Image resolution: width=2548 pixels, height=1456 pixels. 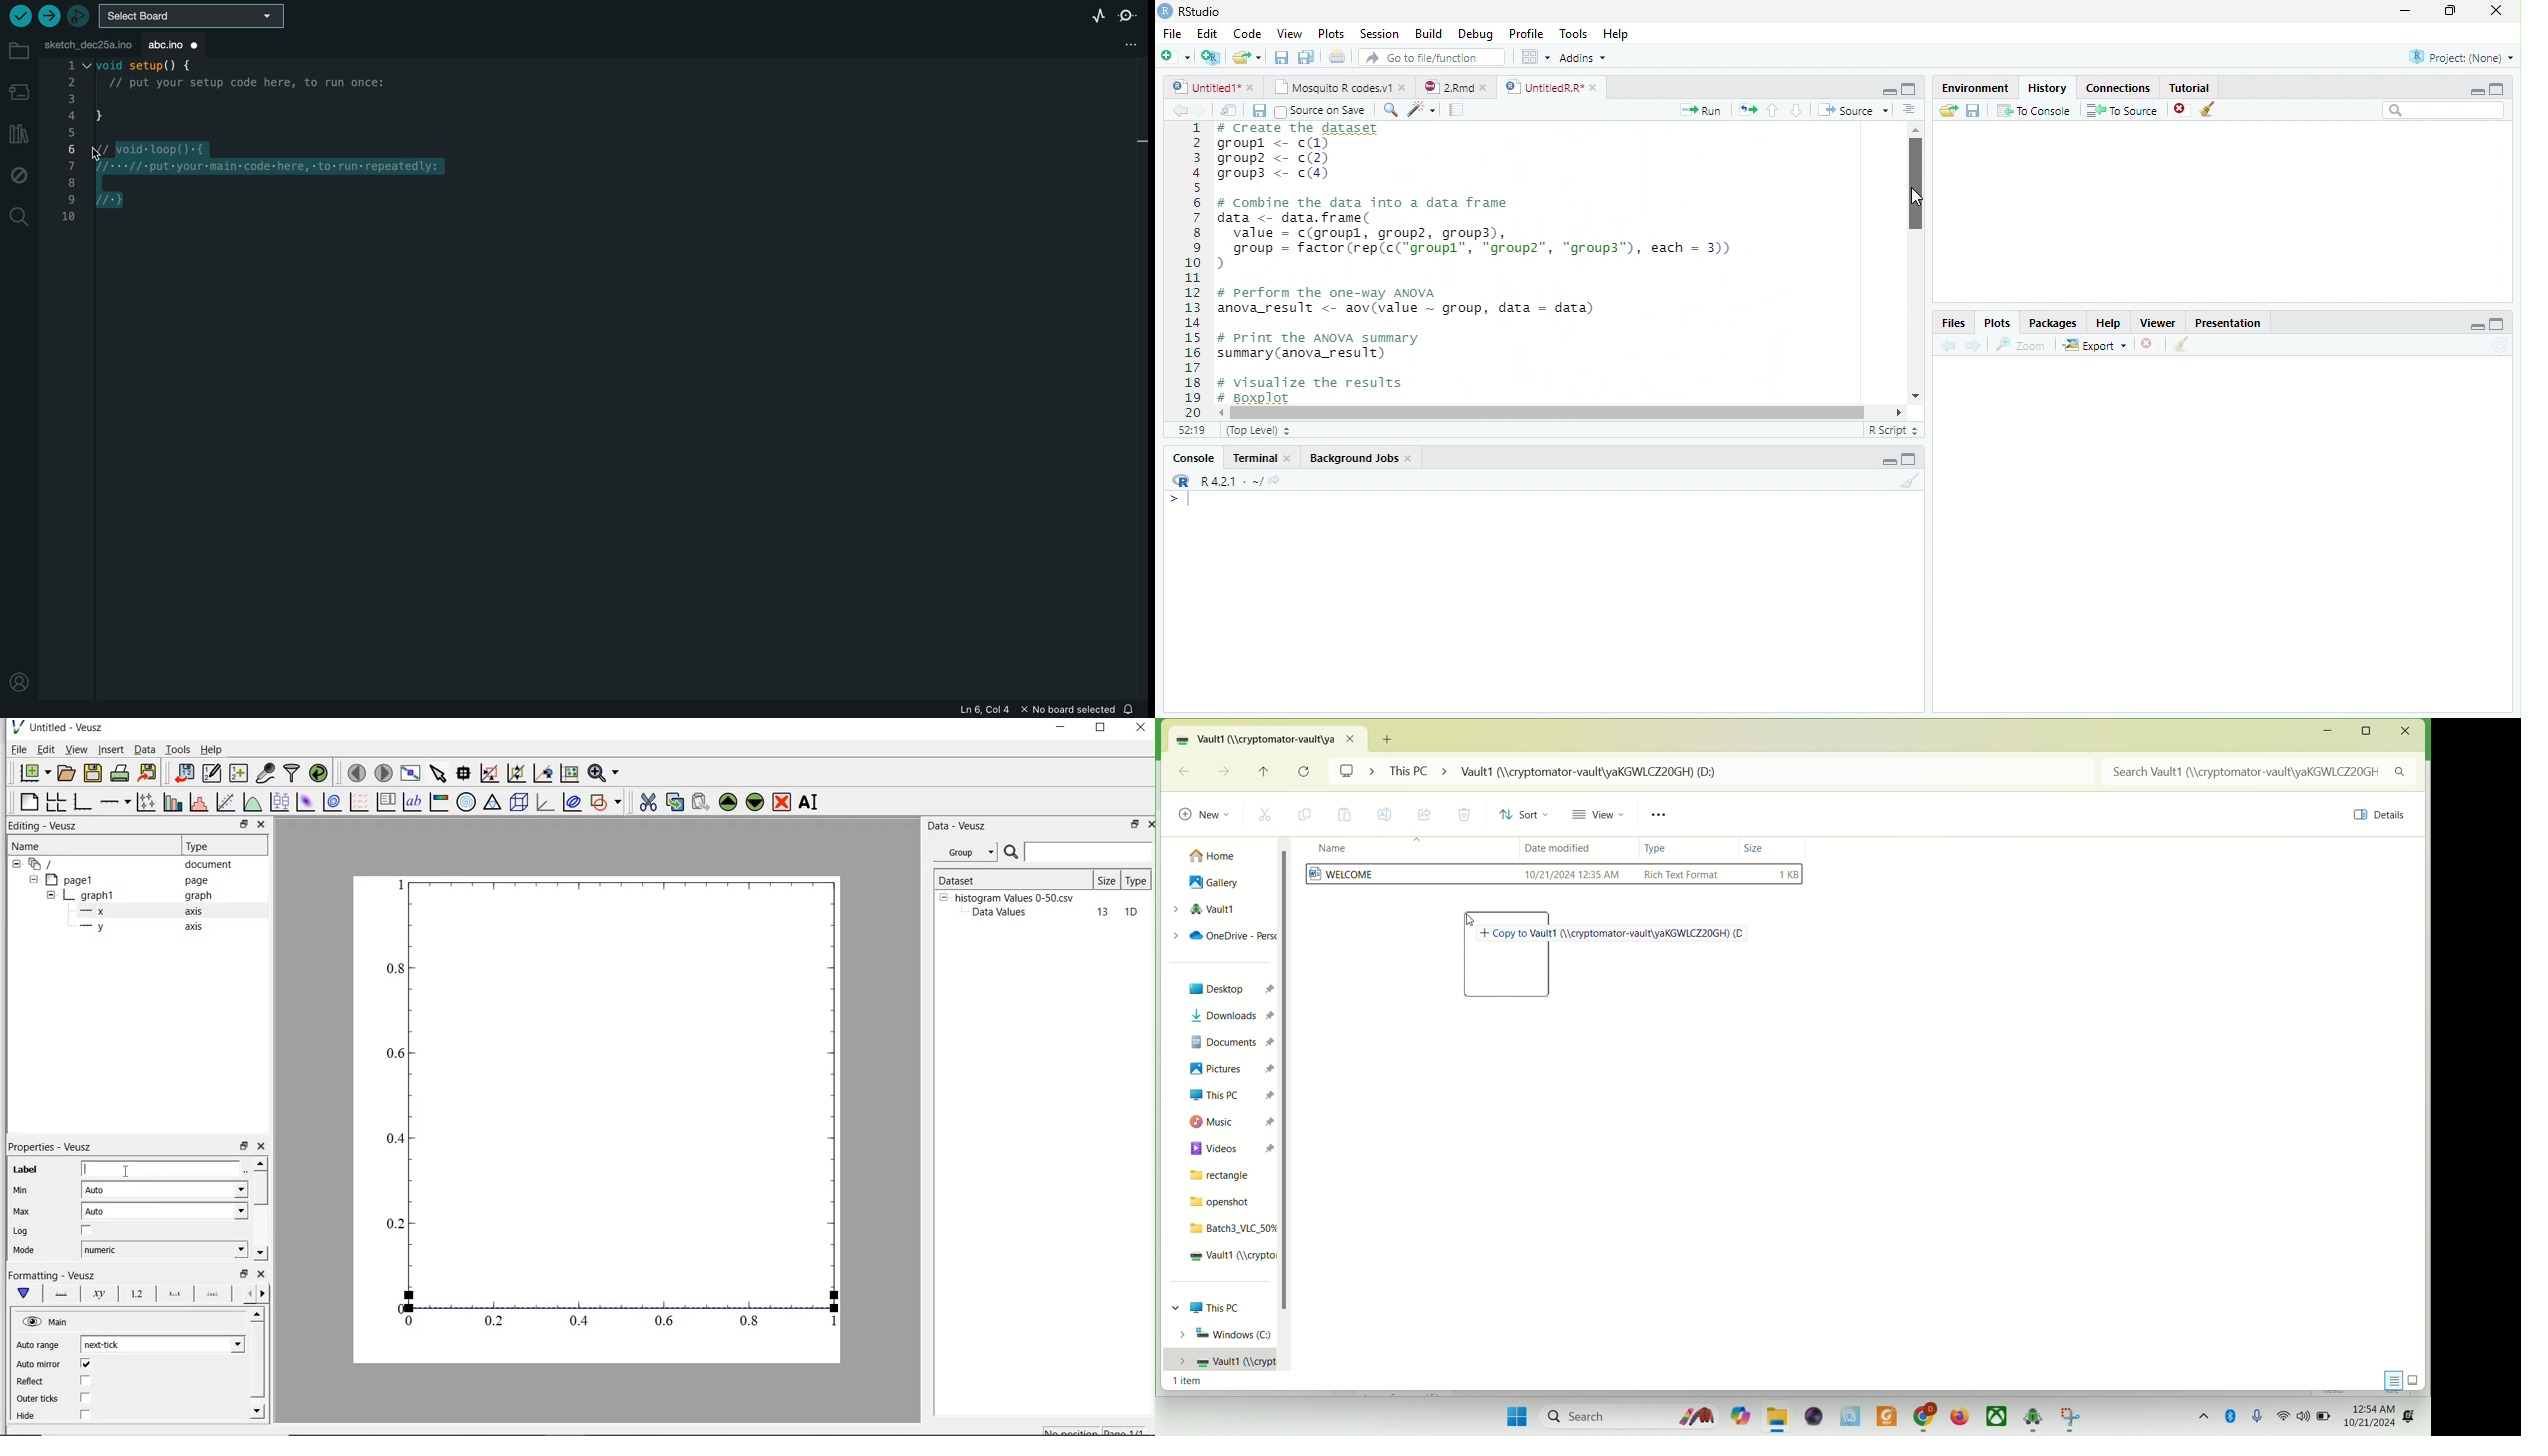 What do you see at coordinates (1912, 264) in the screenshot?
I see `Scrollbar` at bounding box center [1912, 264].